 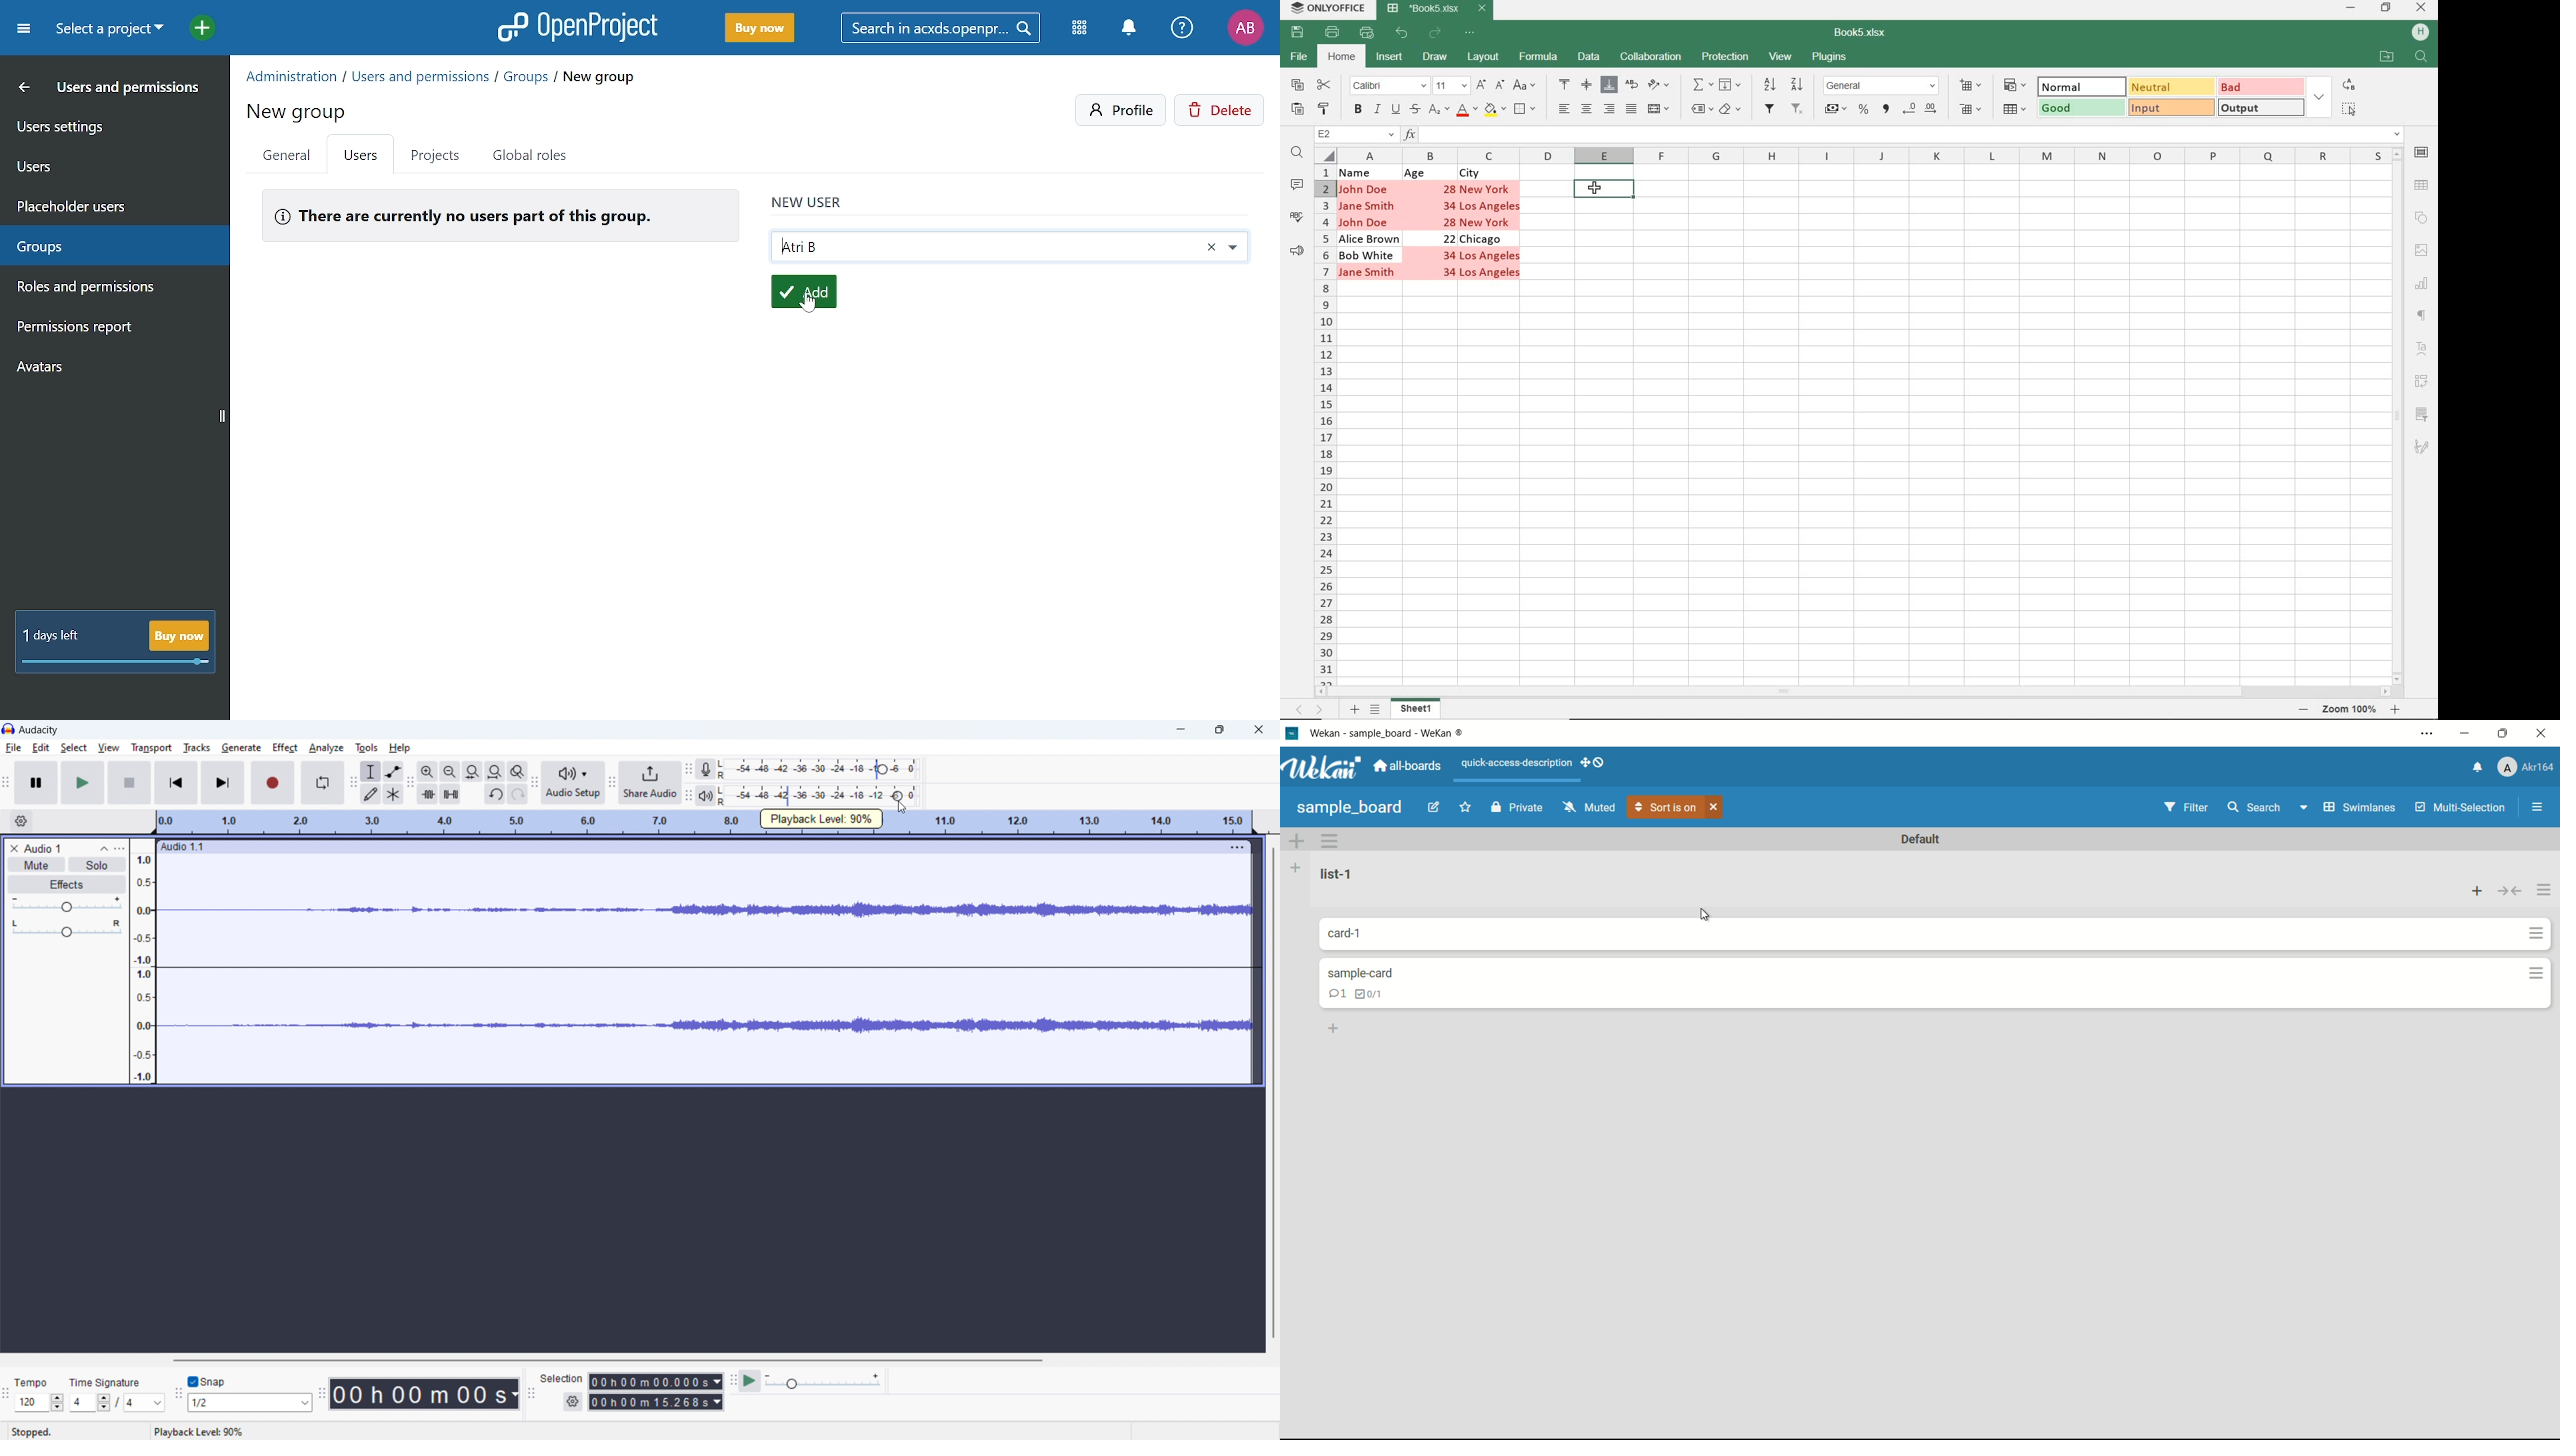 What do you see at coordinates (322, 783) in the screenshot?
I see `enable looping` at bounding box center [322, 783].